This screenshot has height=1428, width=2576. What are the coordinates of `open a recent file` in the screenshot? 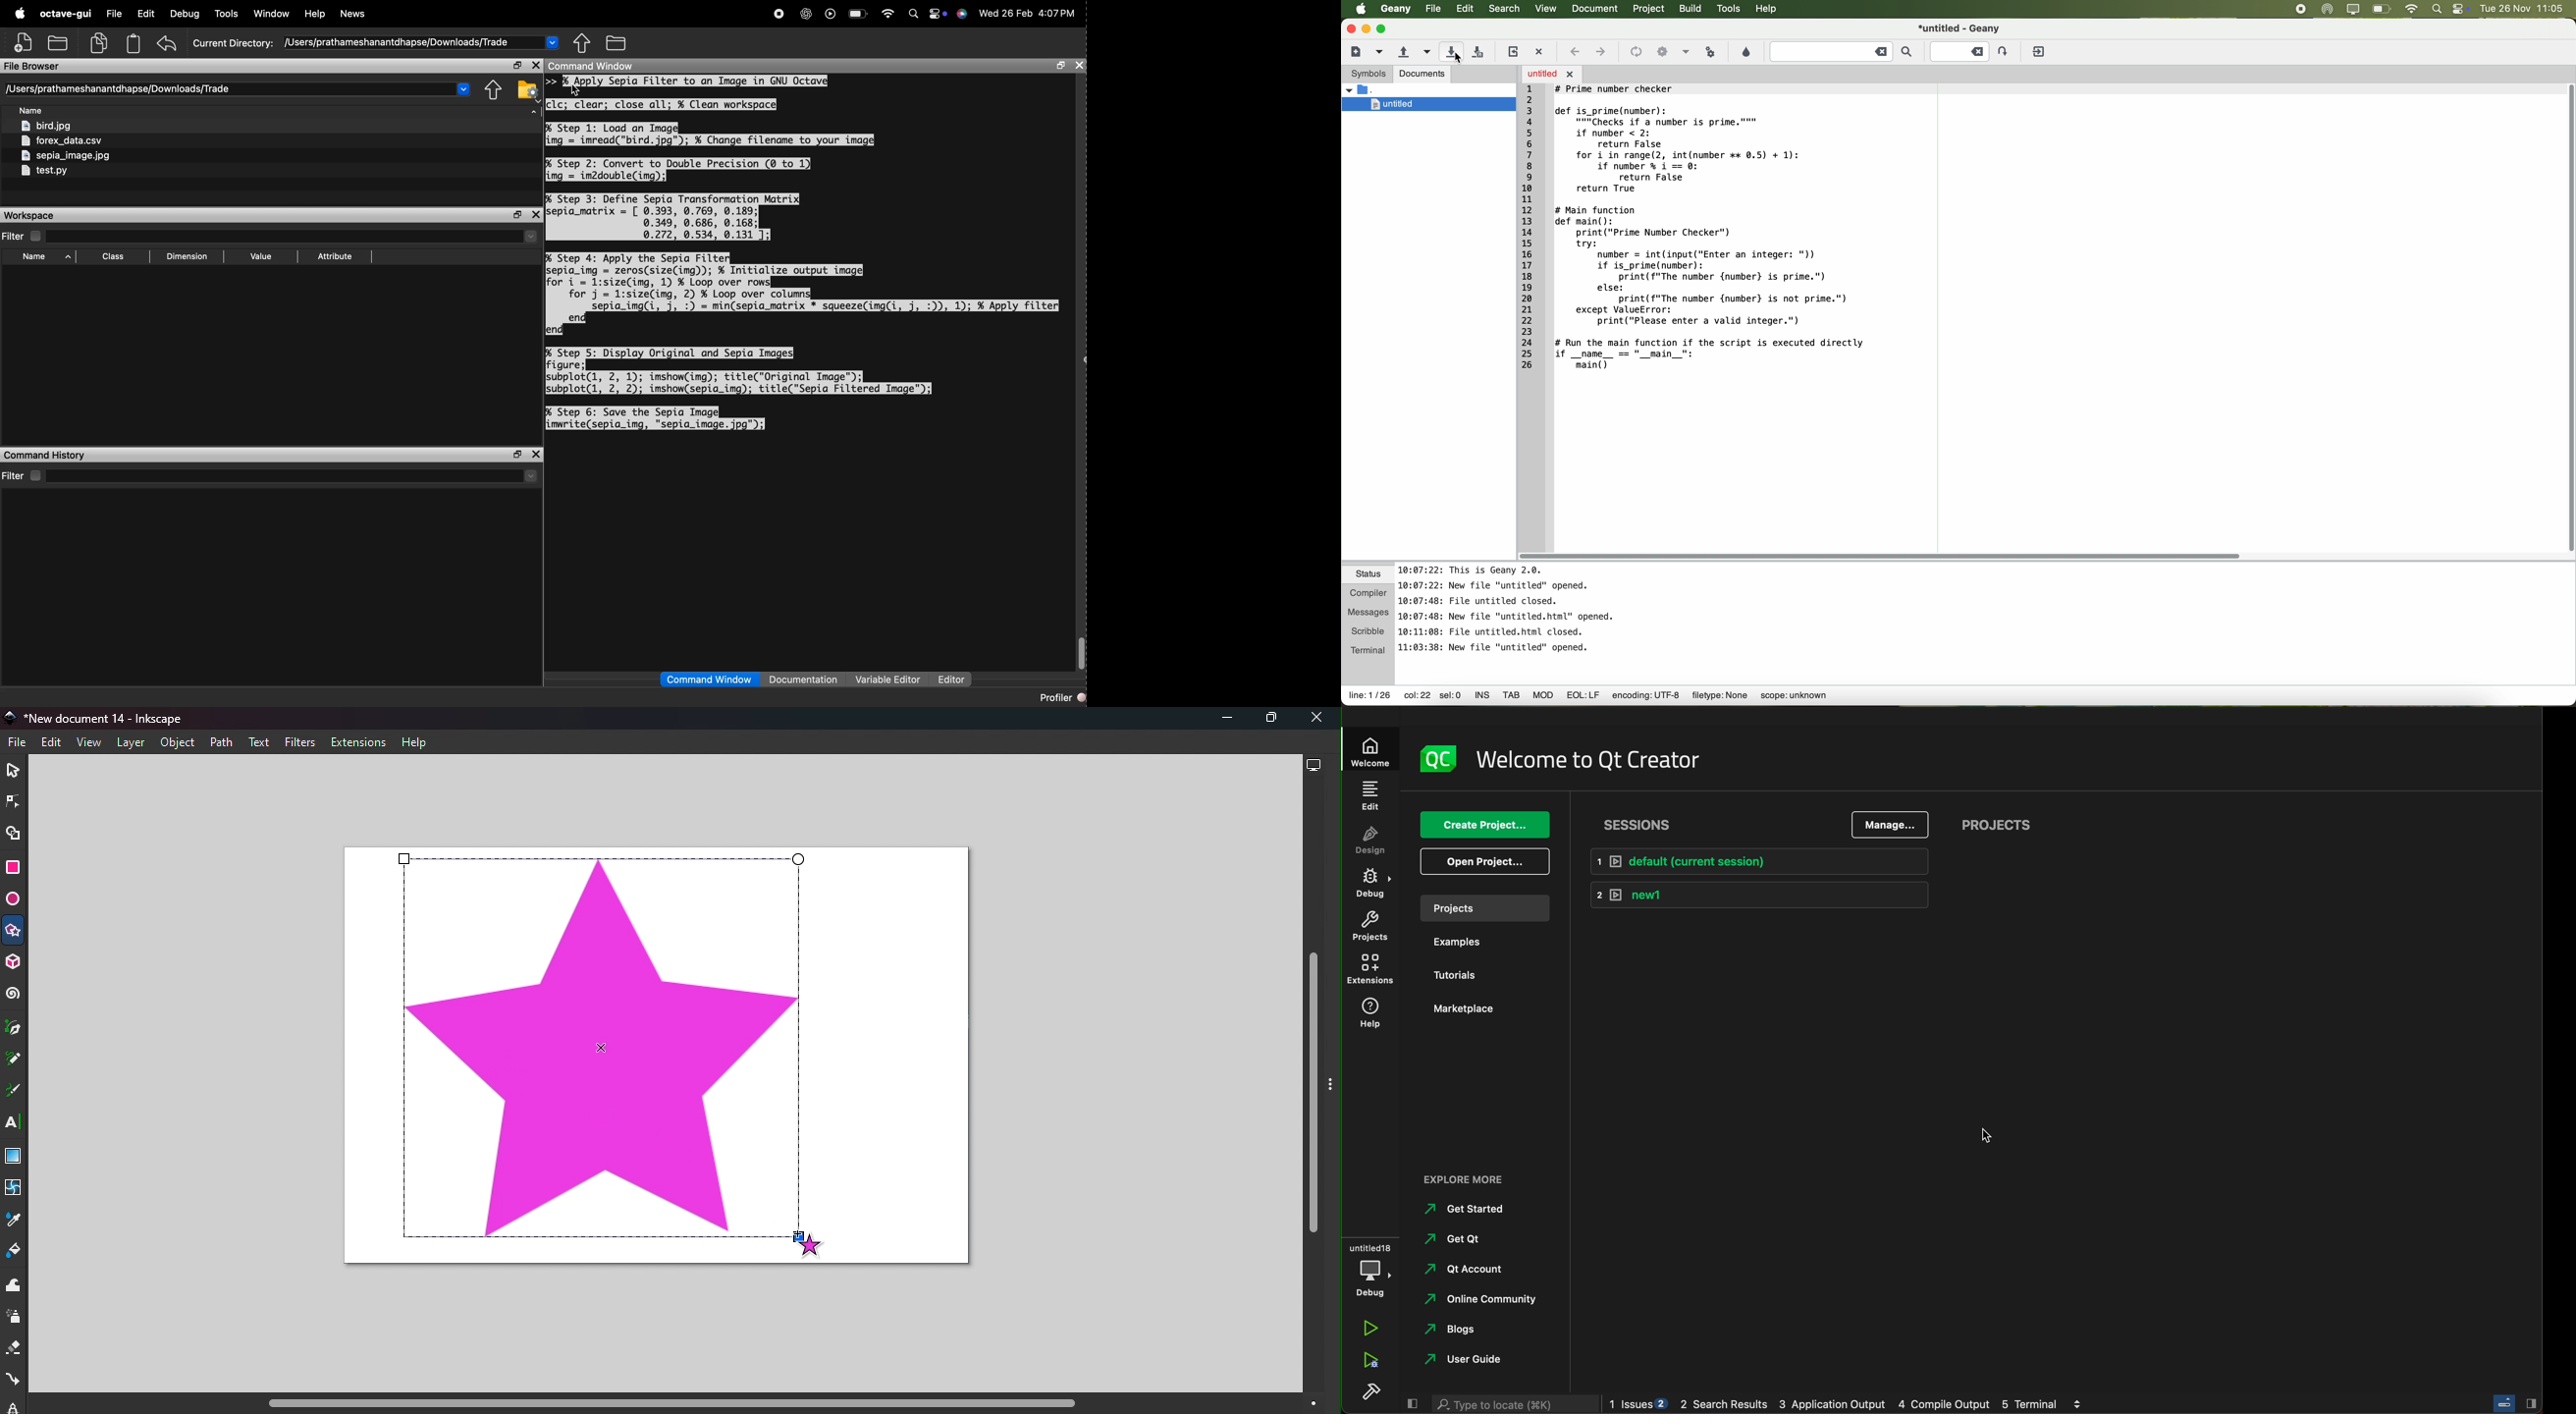 It's located at (1425, 52).